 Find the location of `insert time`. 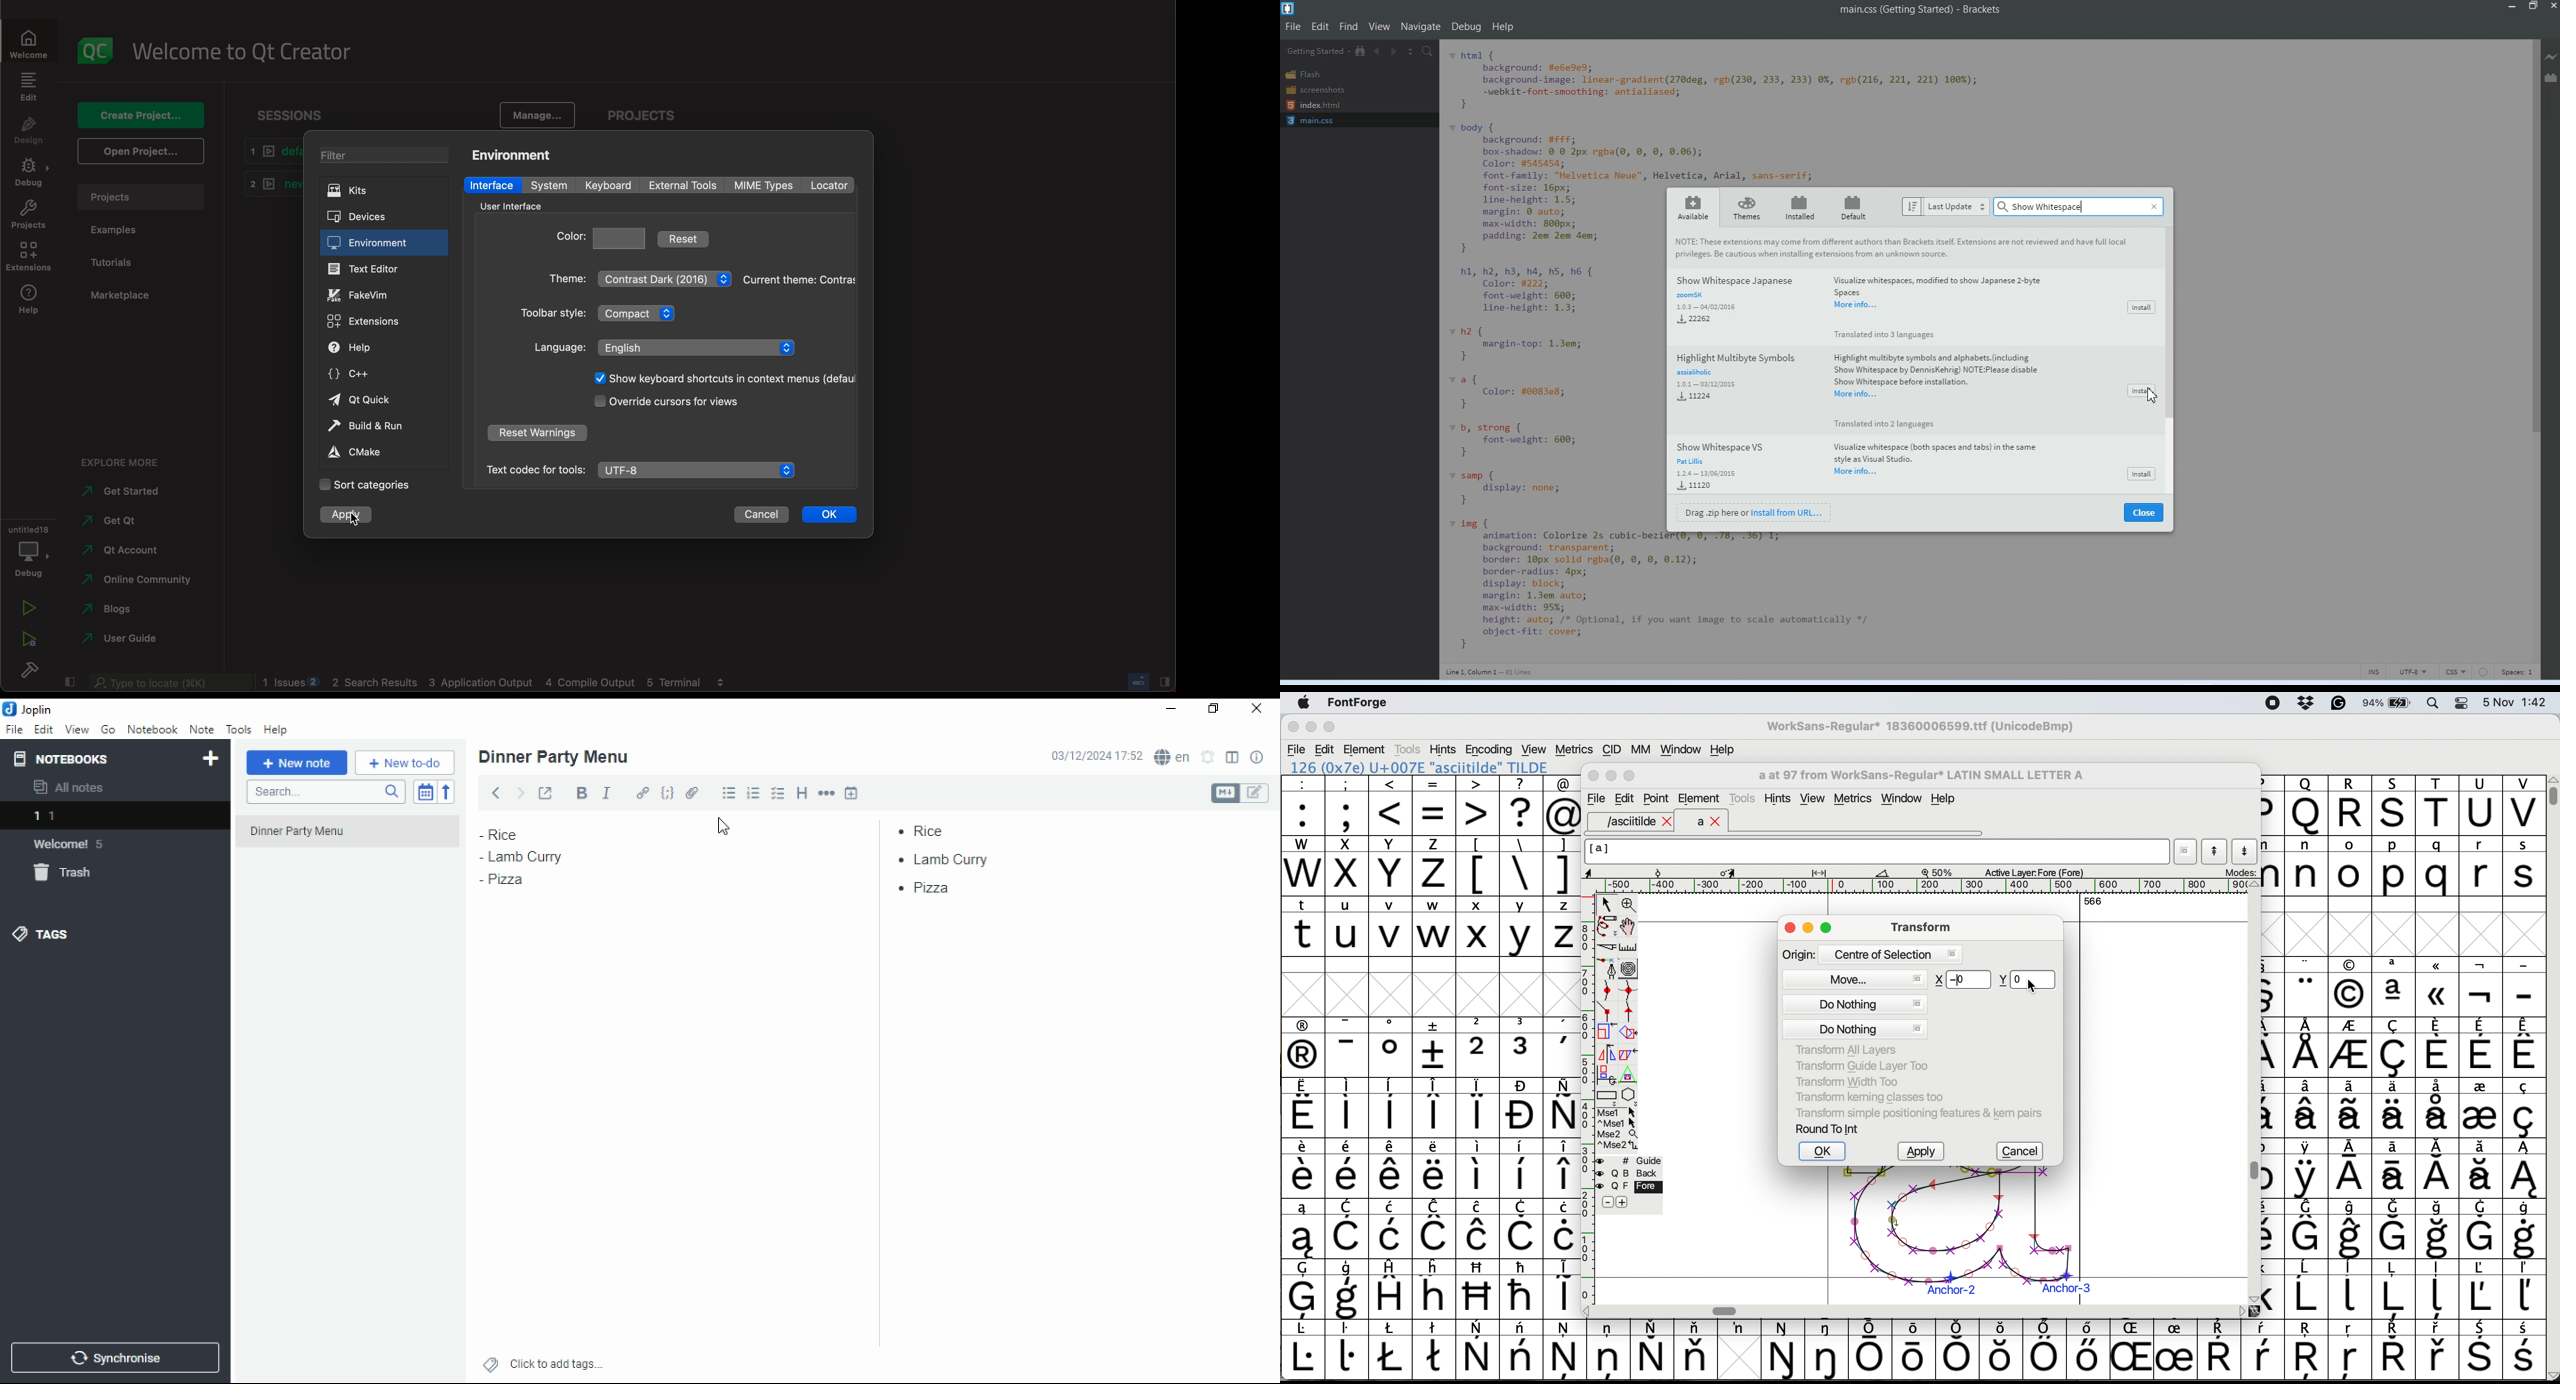

insert time is located at coordinates (851, 792).